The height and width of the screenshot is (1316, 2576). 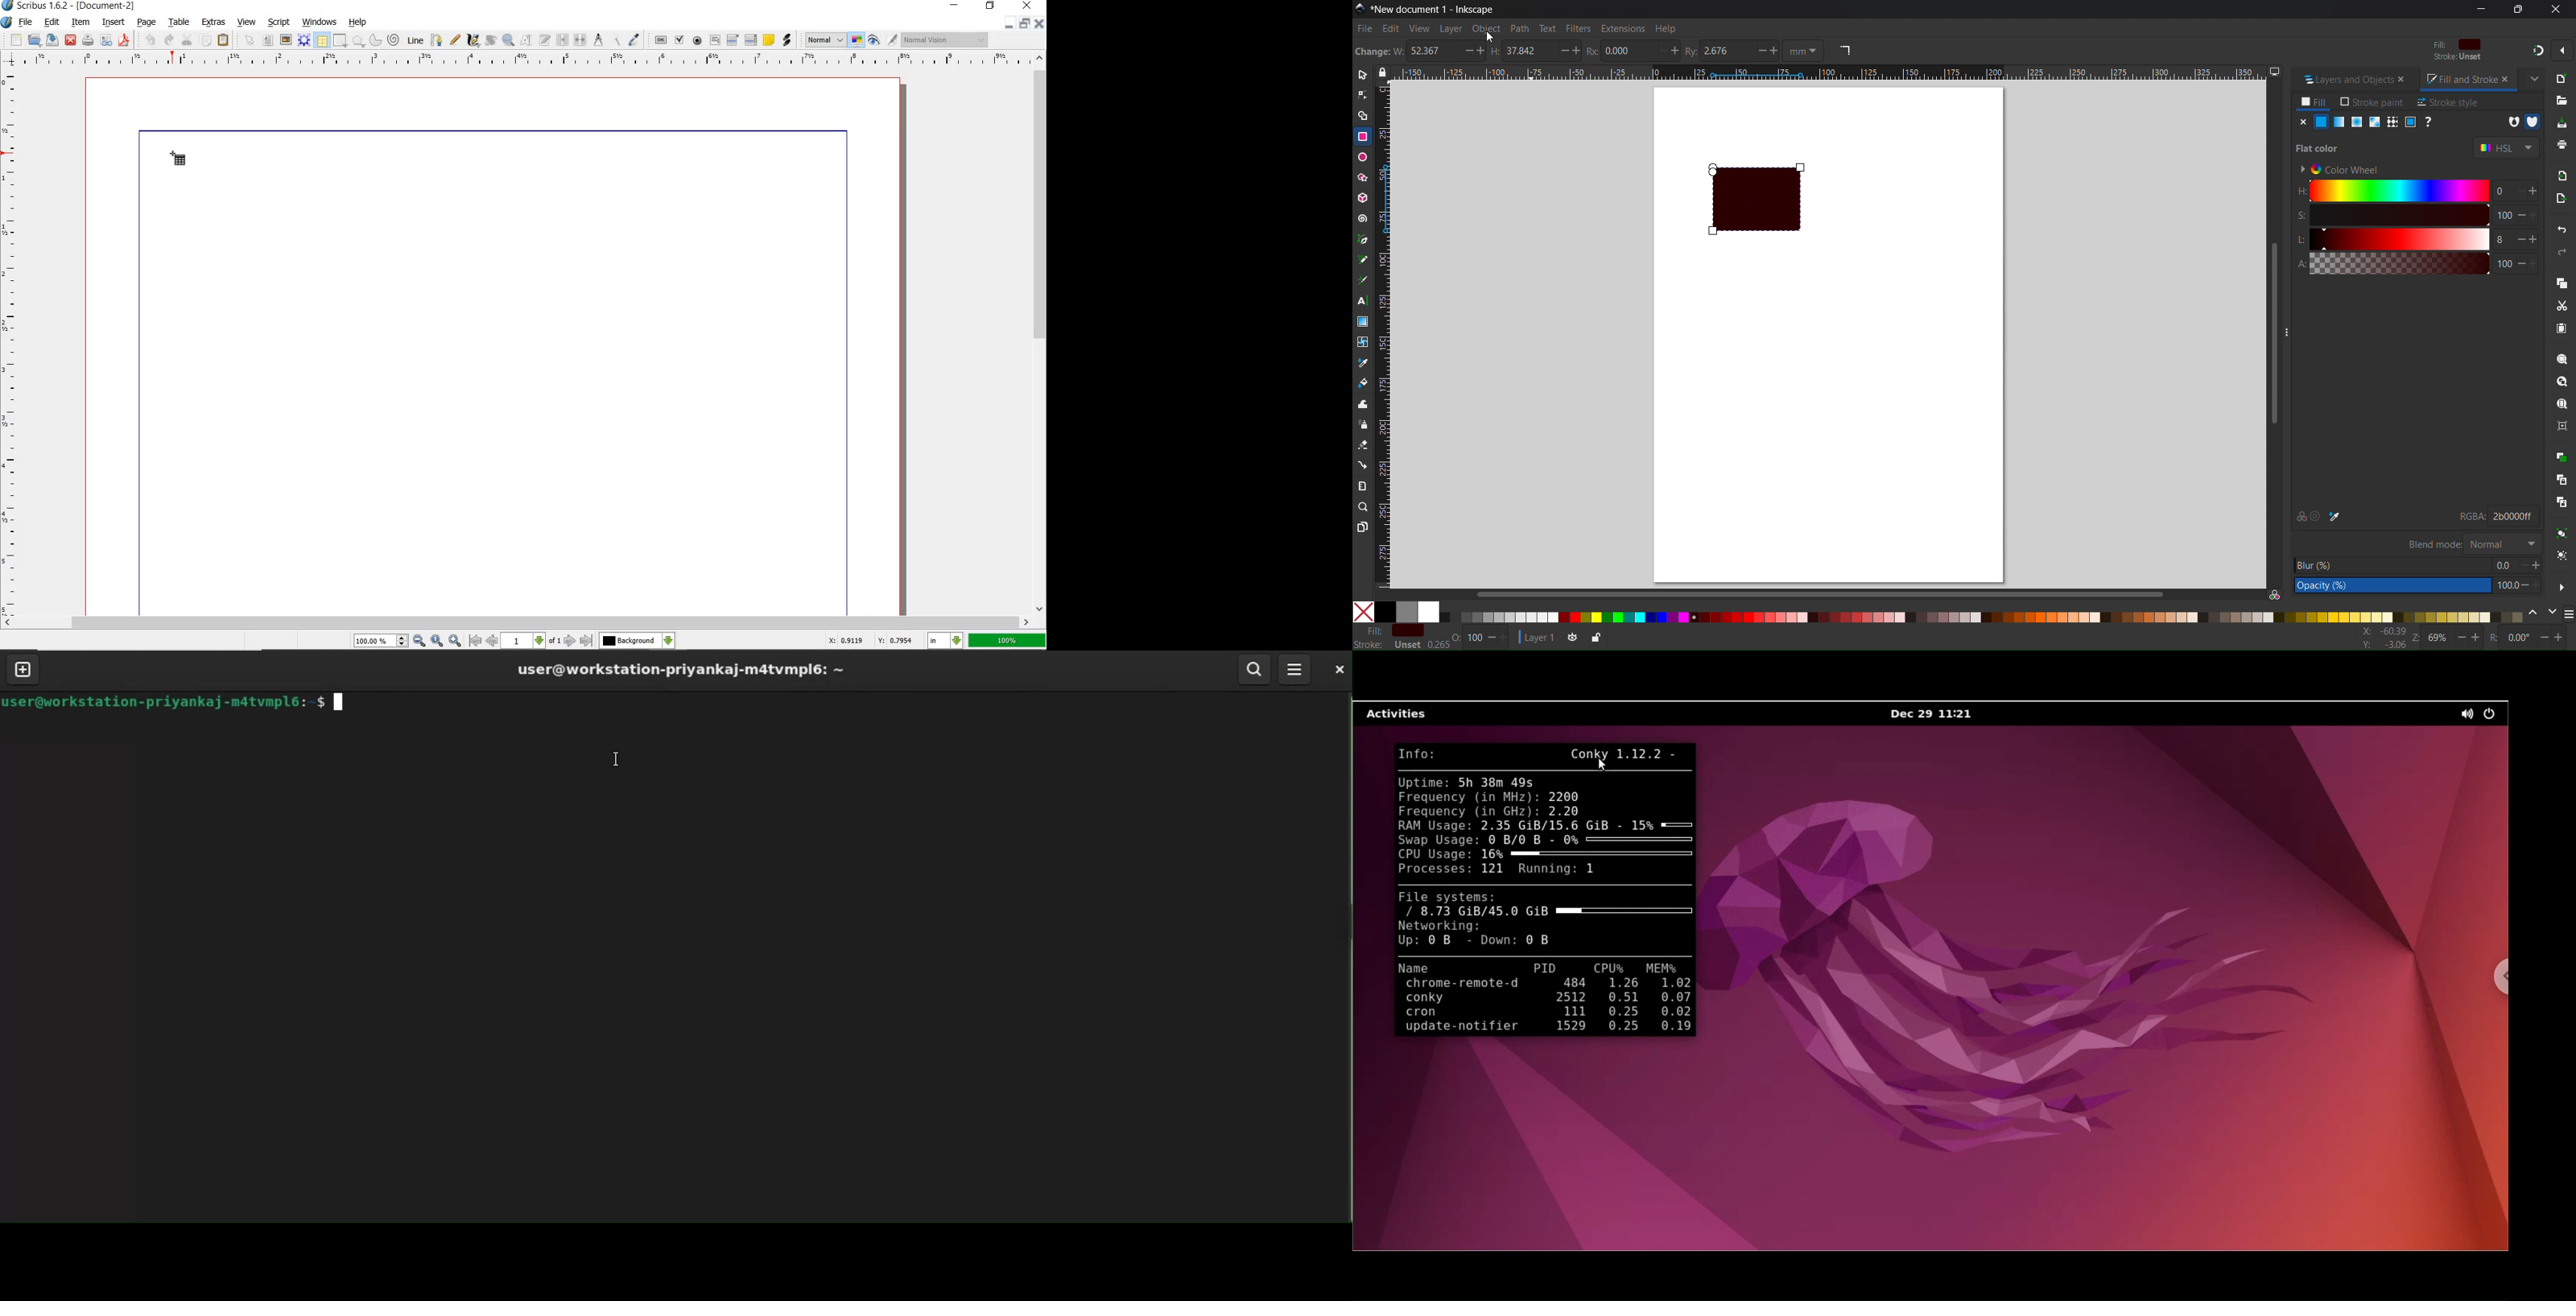 I want to click on select current page, so click(x=531, y=641).